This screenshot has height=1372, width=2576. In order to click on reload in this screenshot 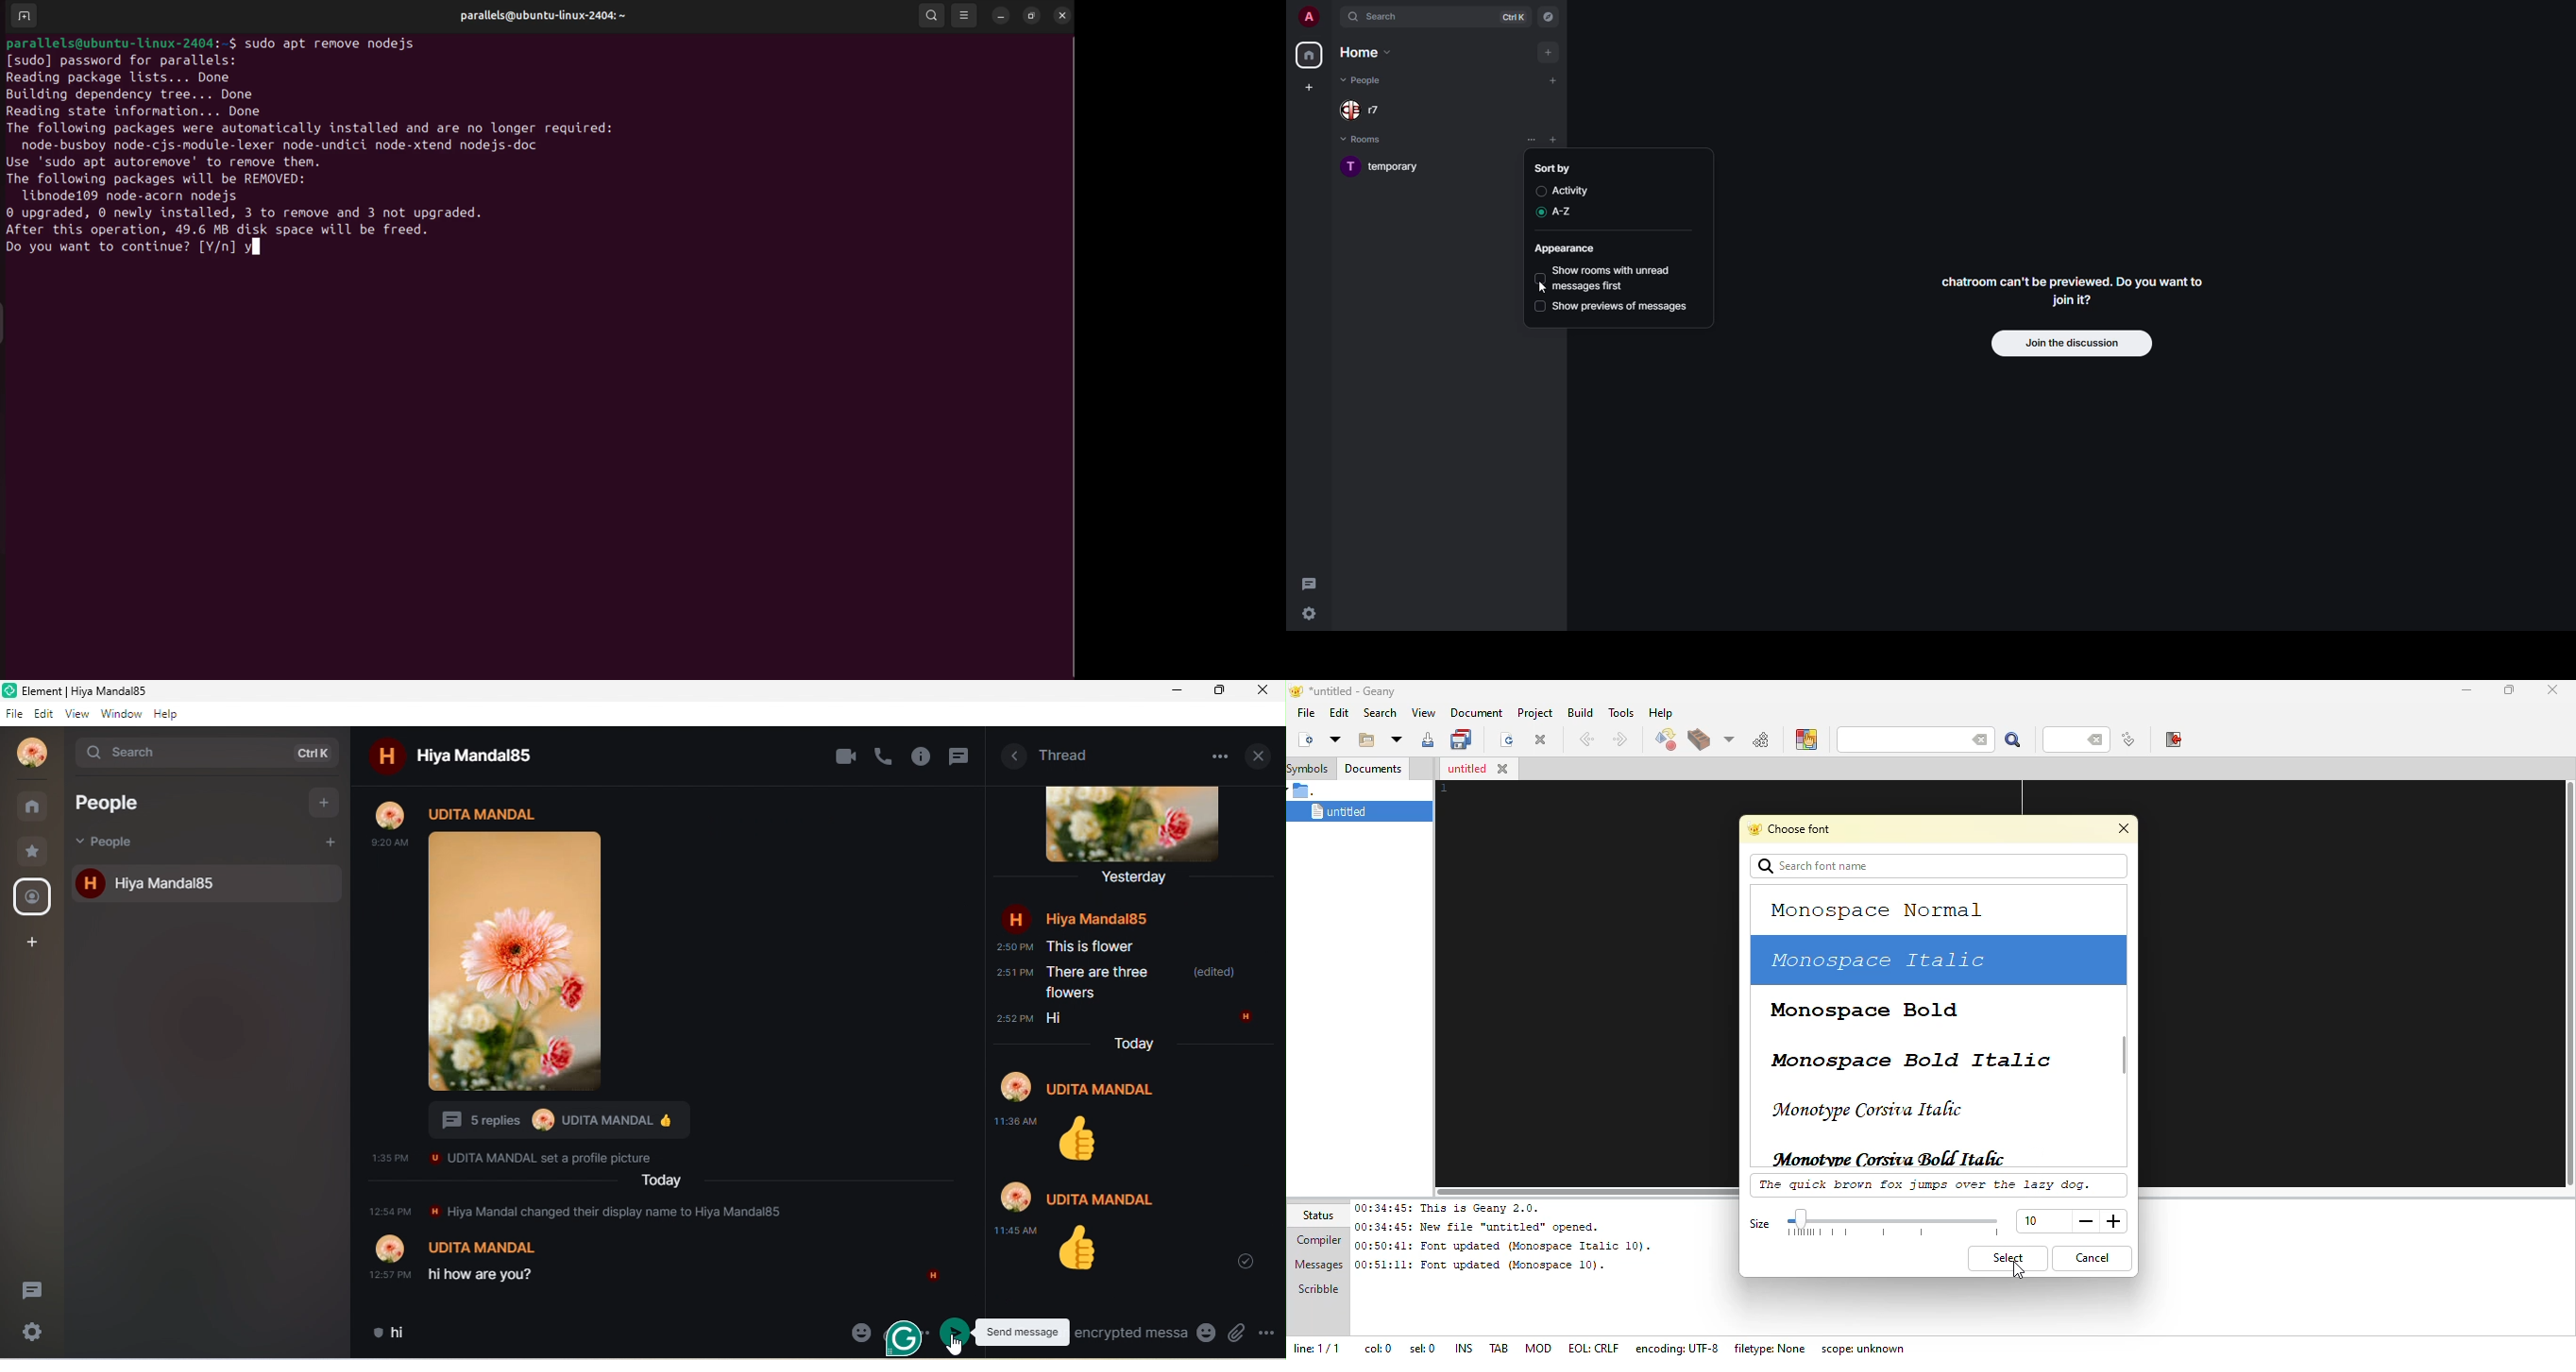, I will do `click(1503, 740)`.